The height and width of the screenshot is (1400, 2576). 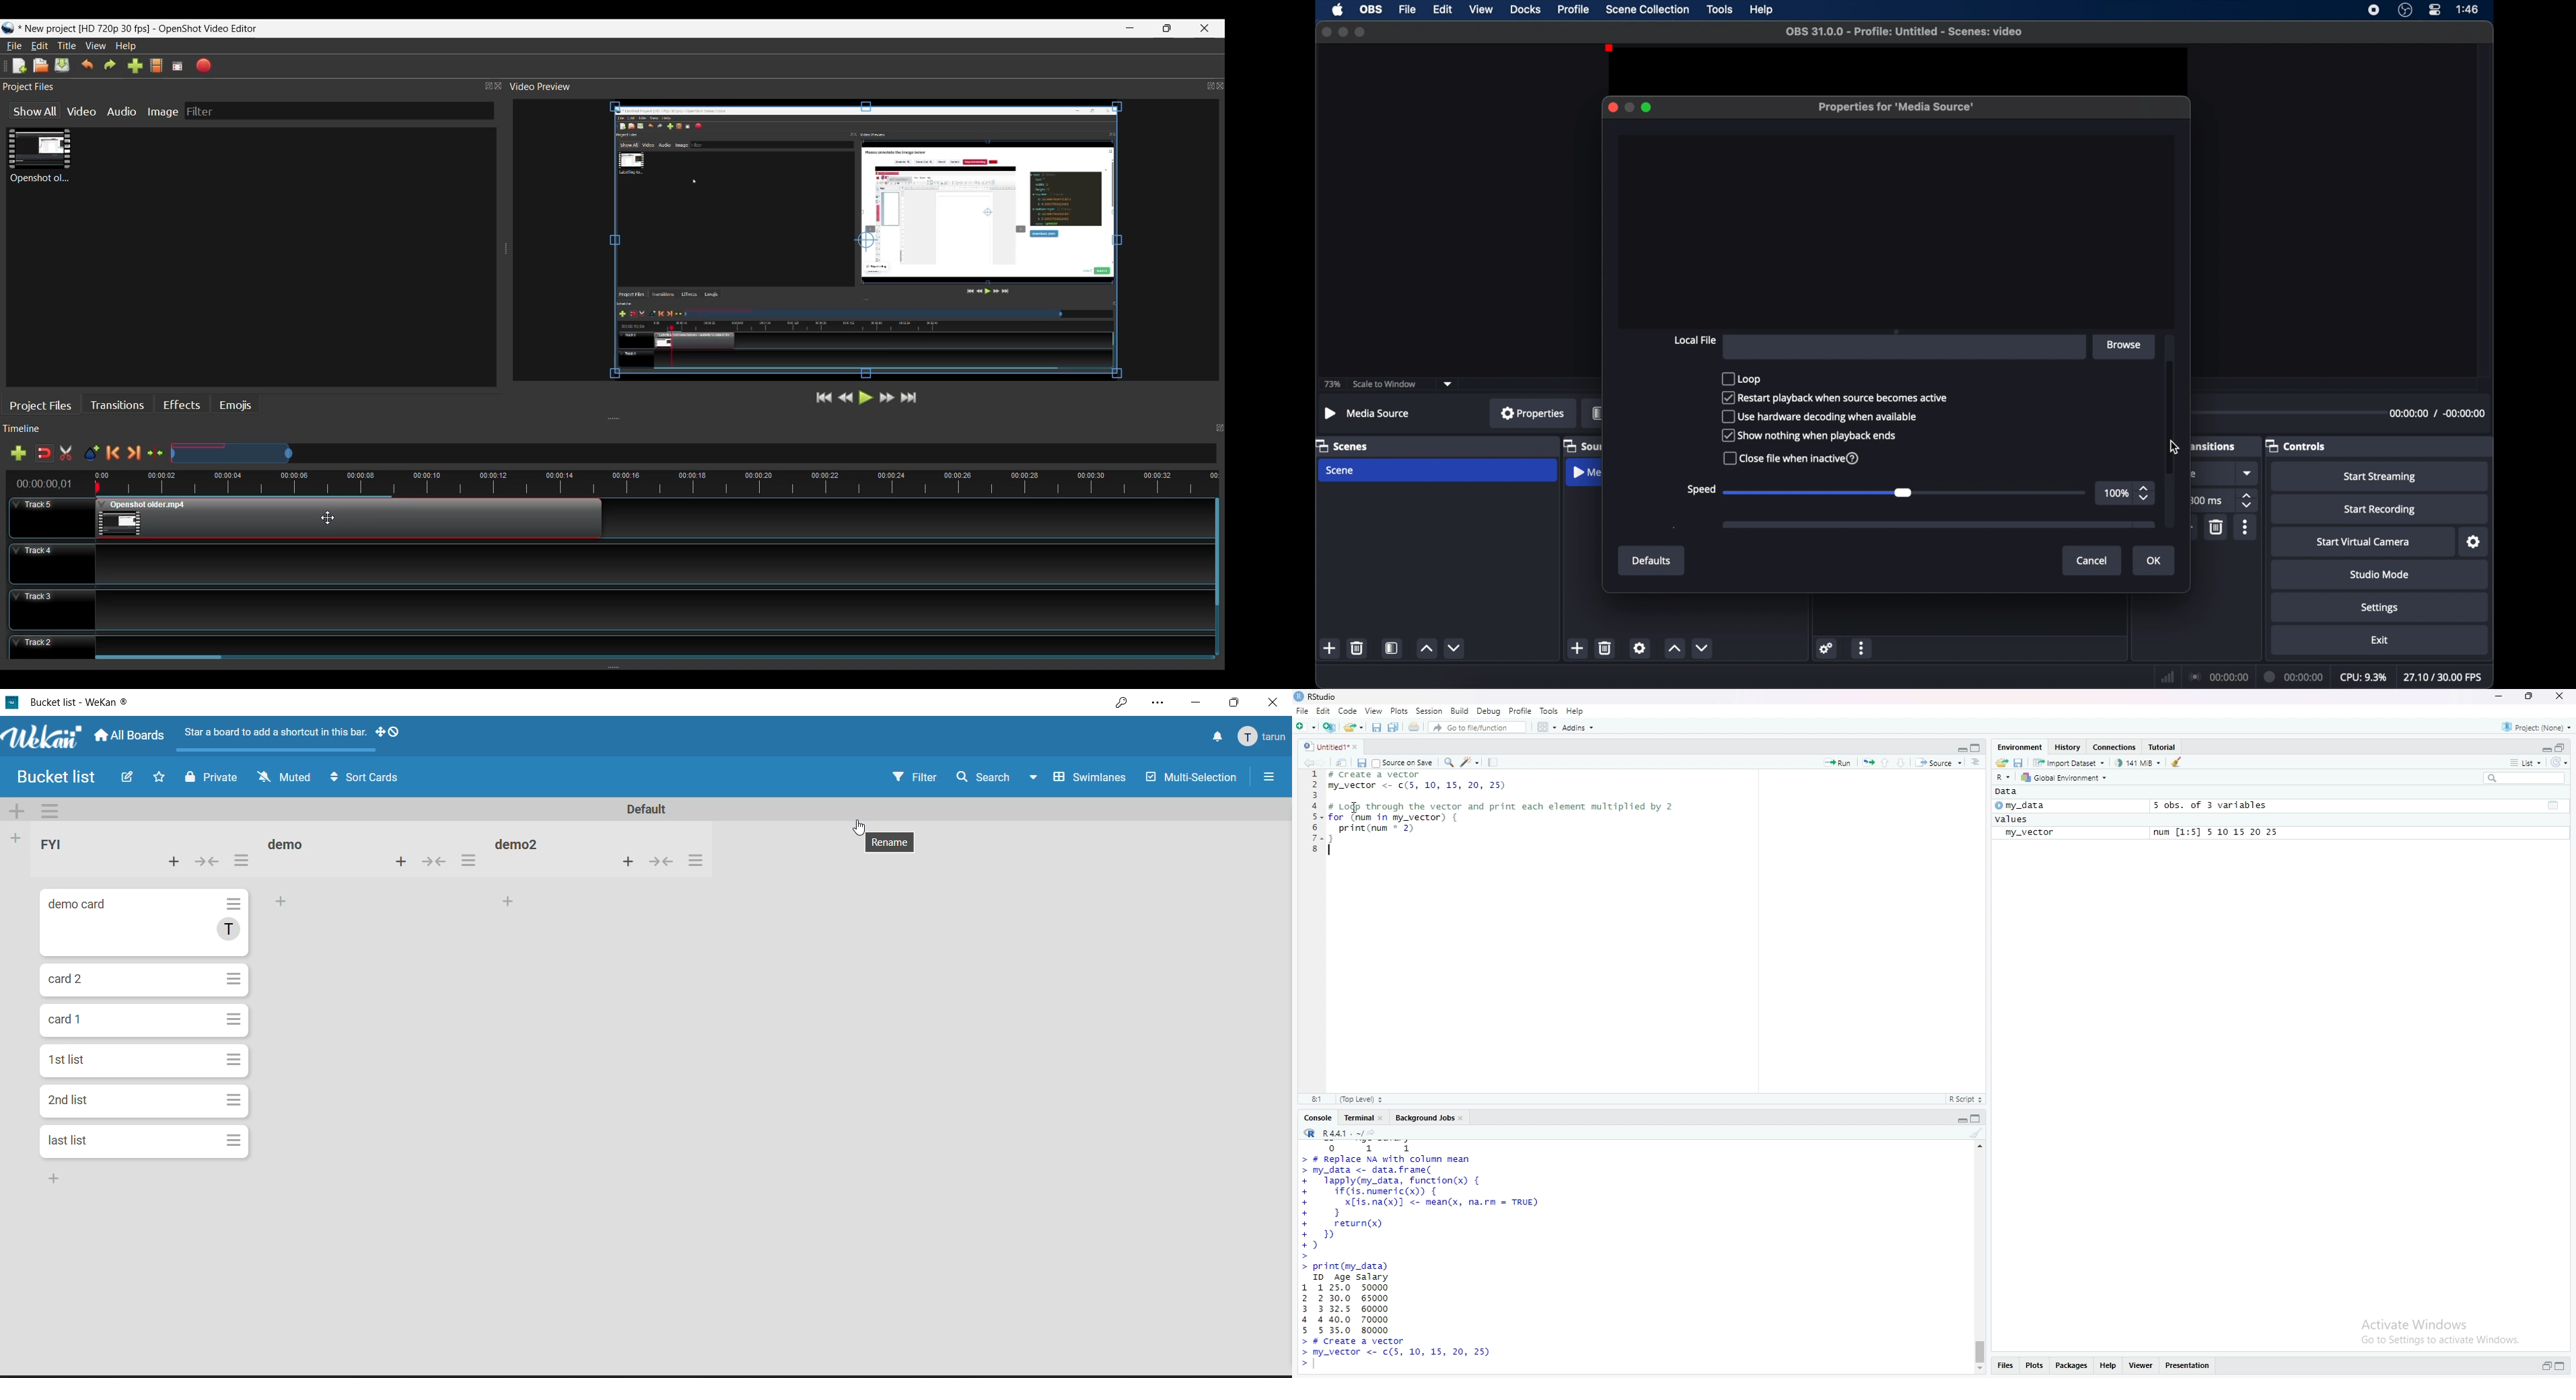 What do you see at coordinates (1908, 32) in the screenshot?
I see `file name` at bounding box center [1908, 32].